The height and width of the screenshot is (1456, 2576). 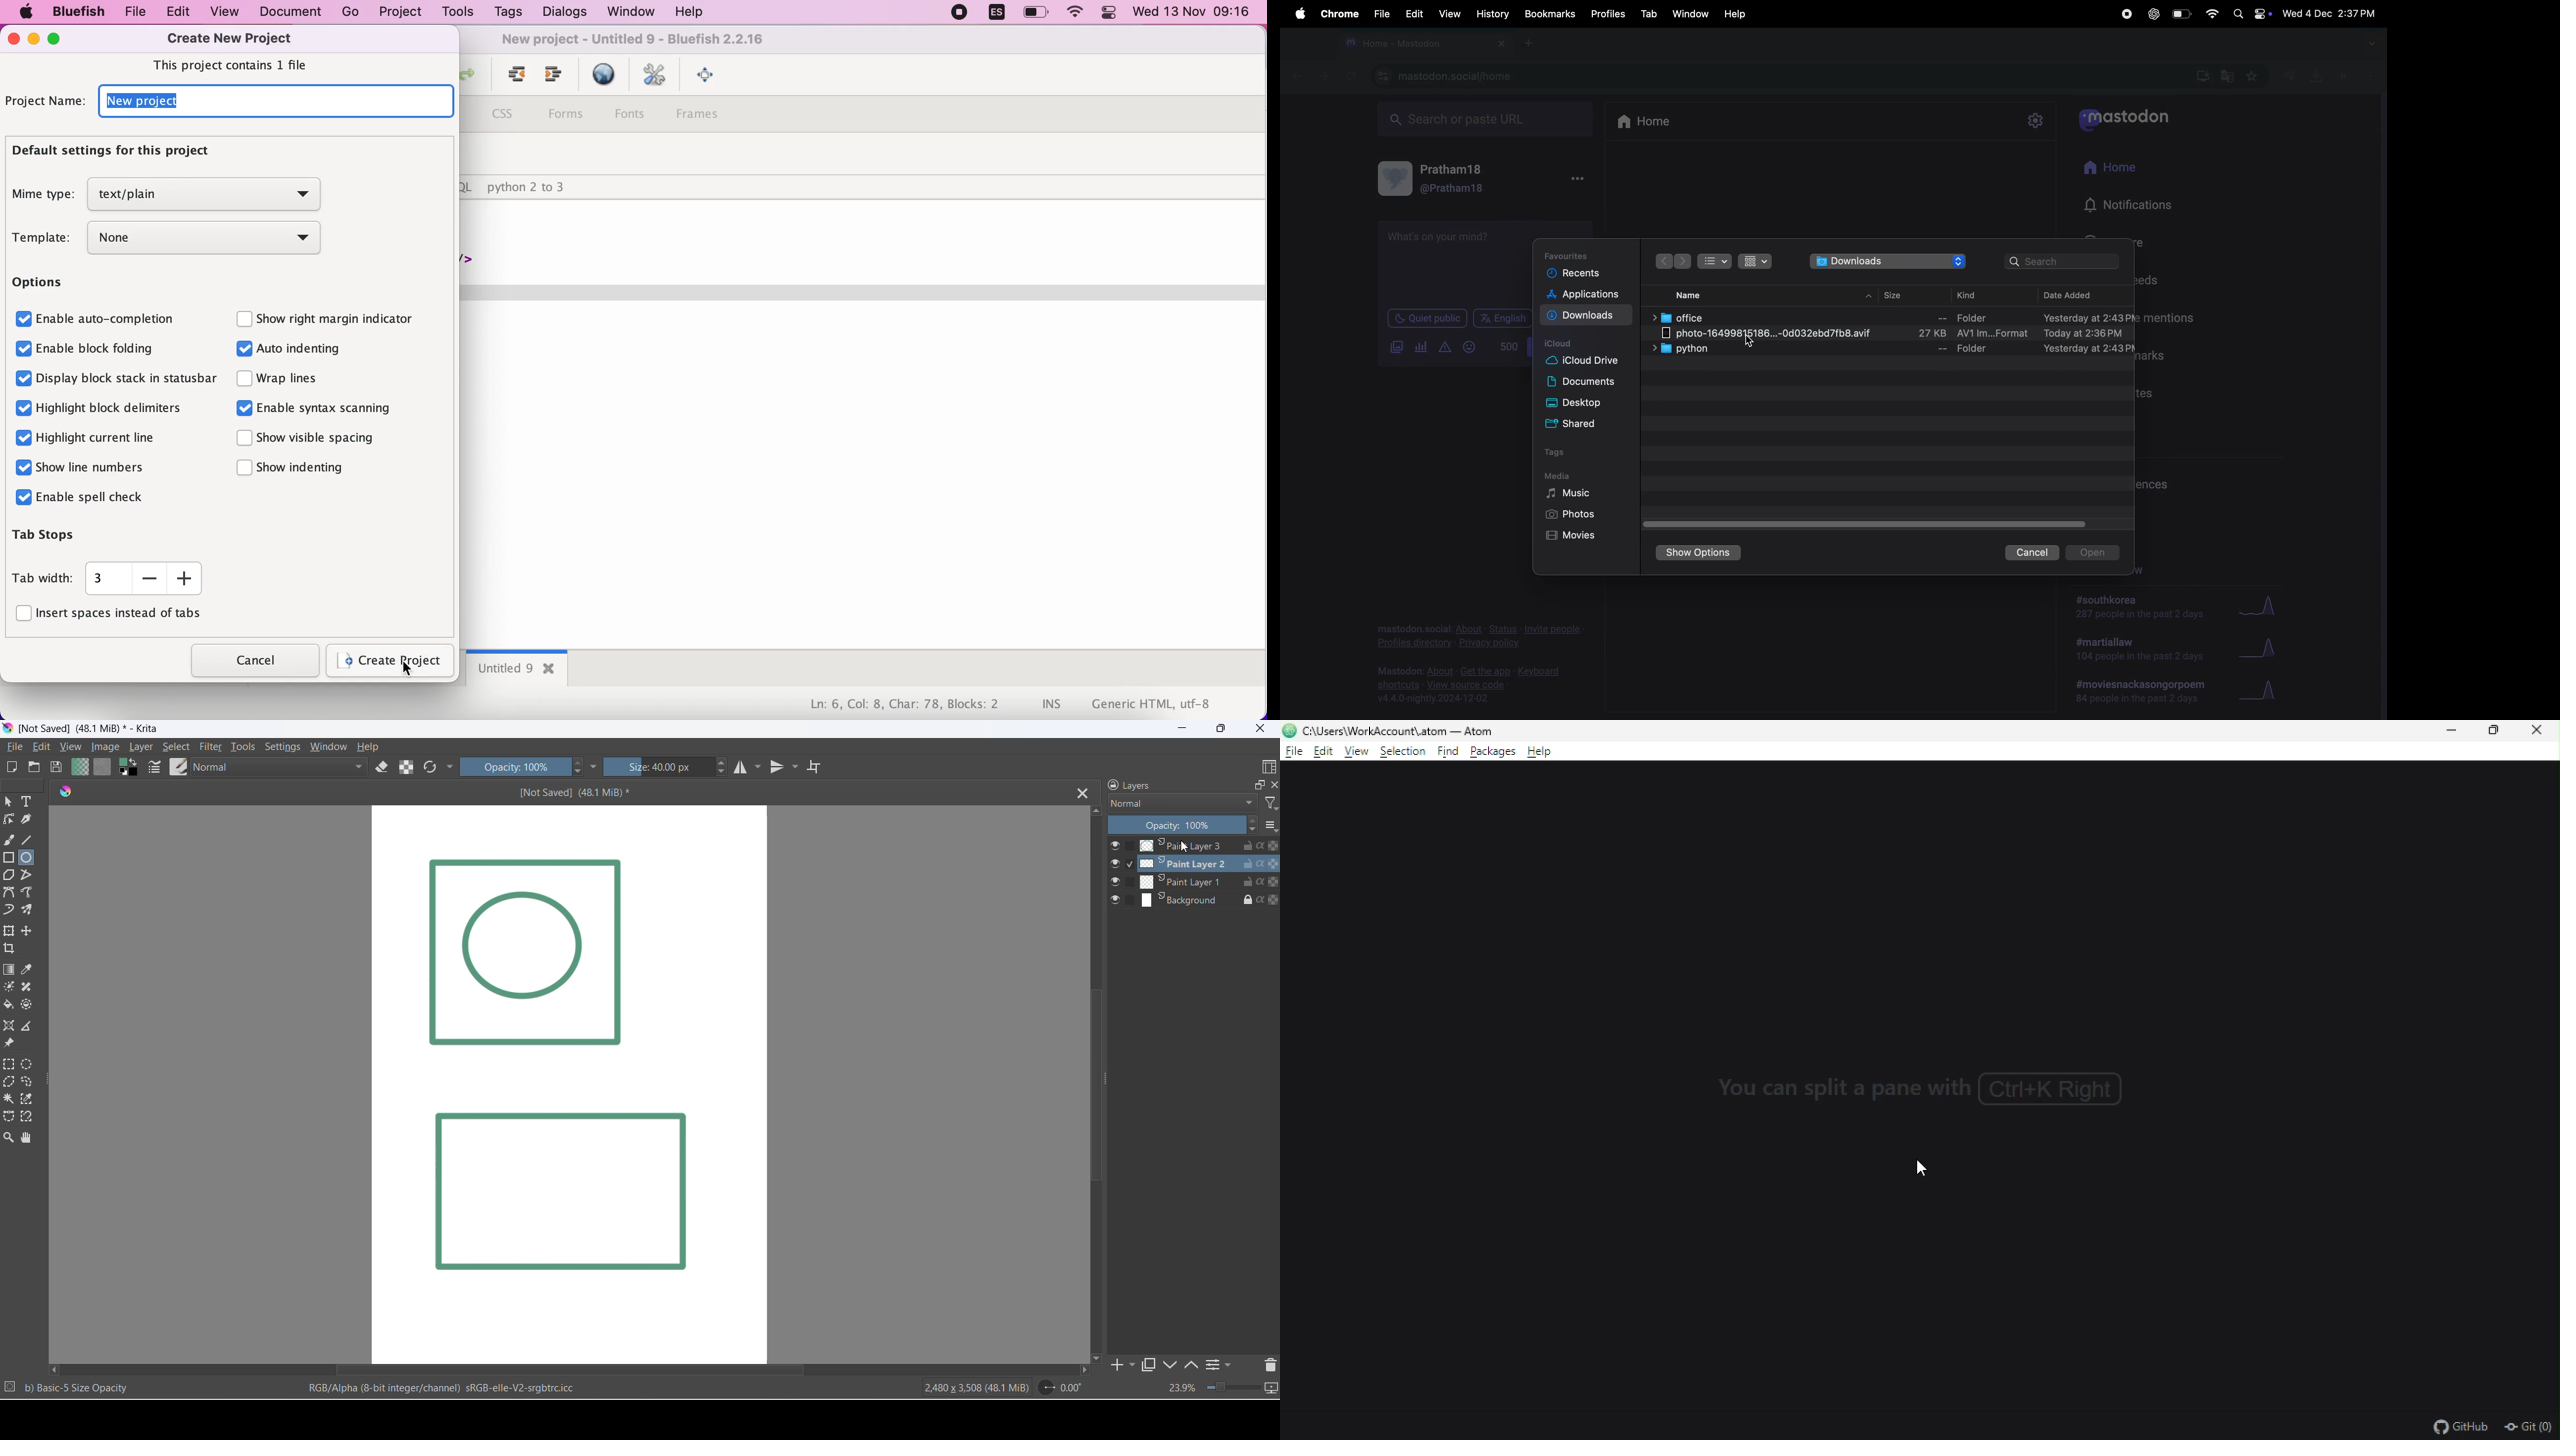 What do you see at coordinates (33, 875) in the screenshot?
I see `polyline tool` at bounding box center [33, 875].